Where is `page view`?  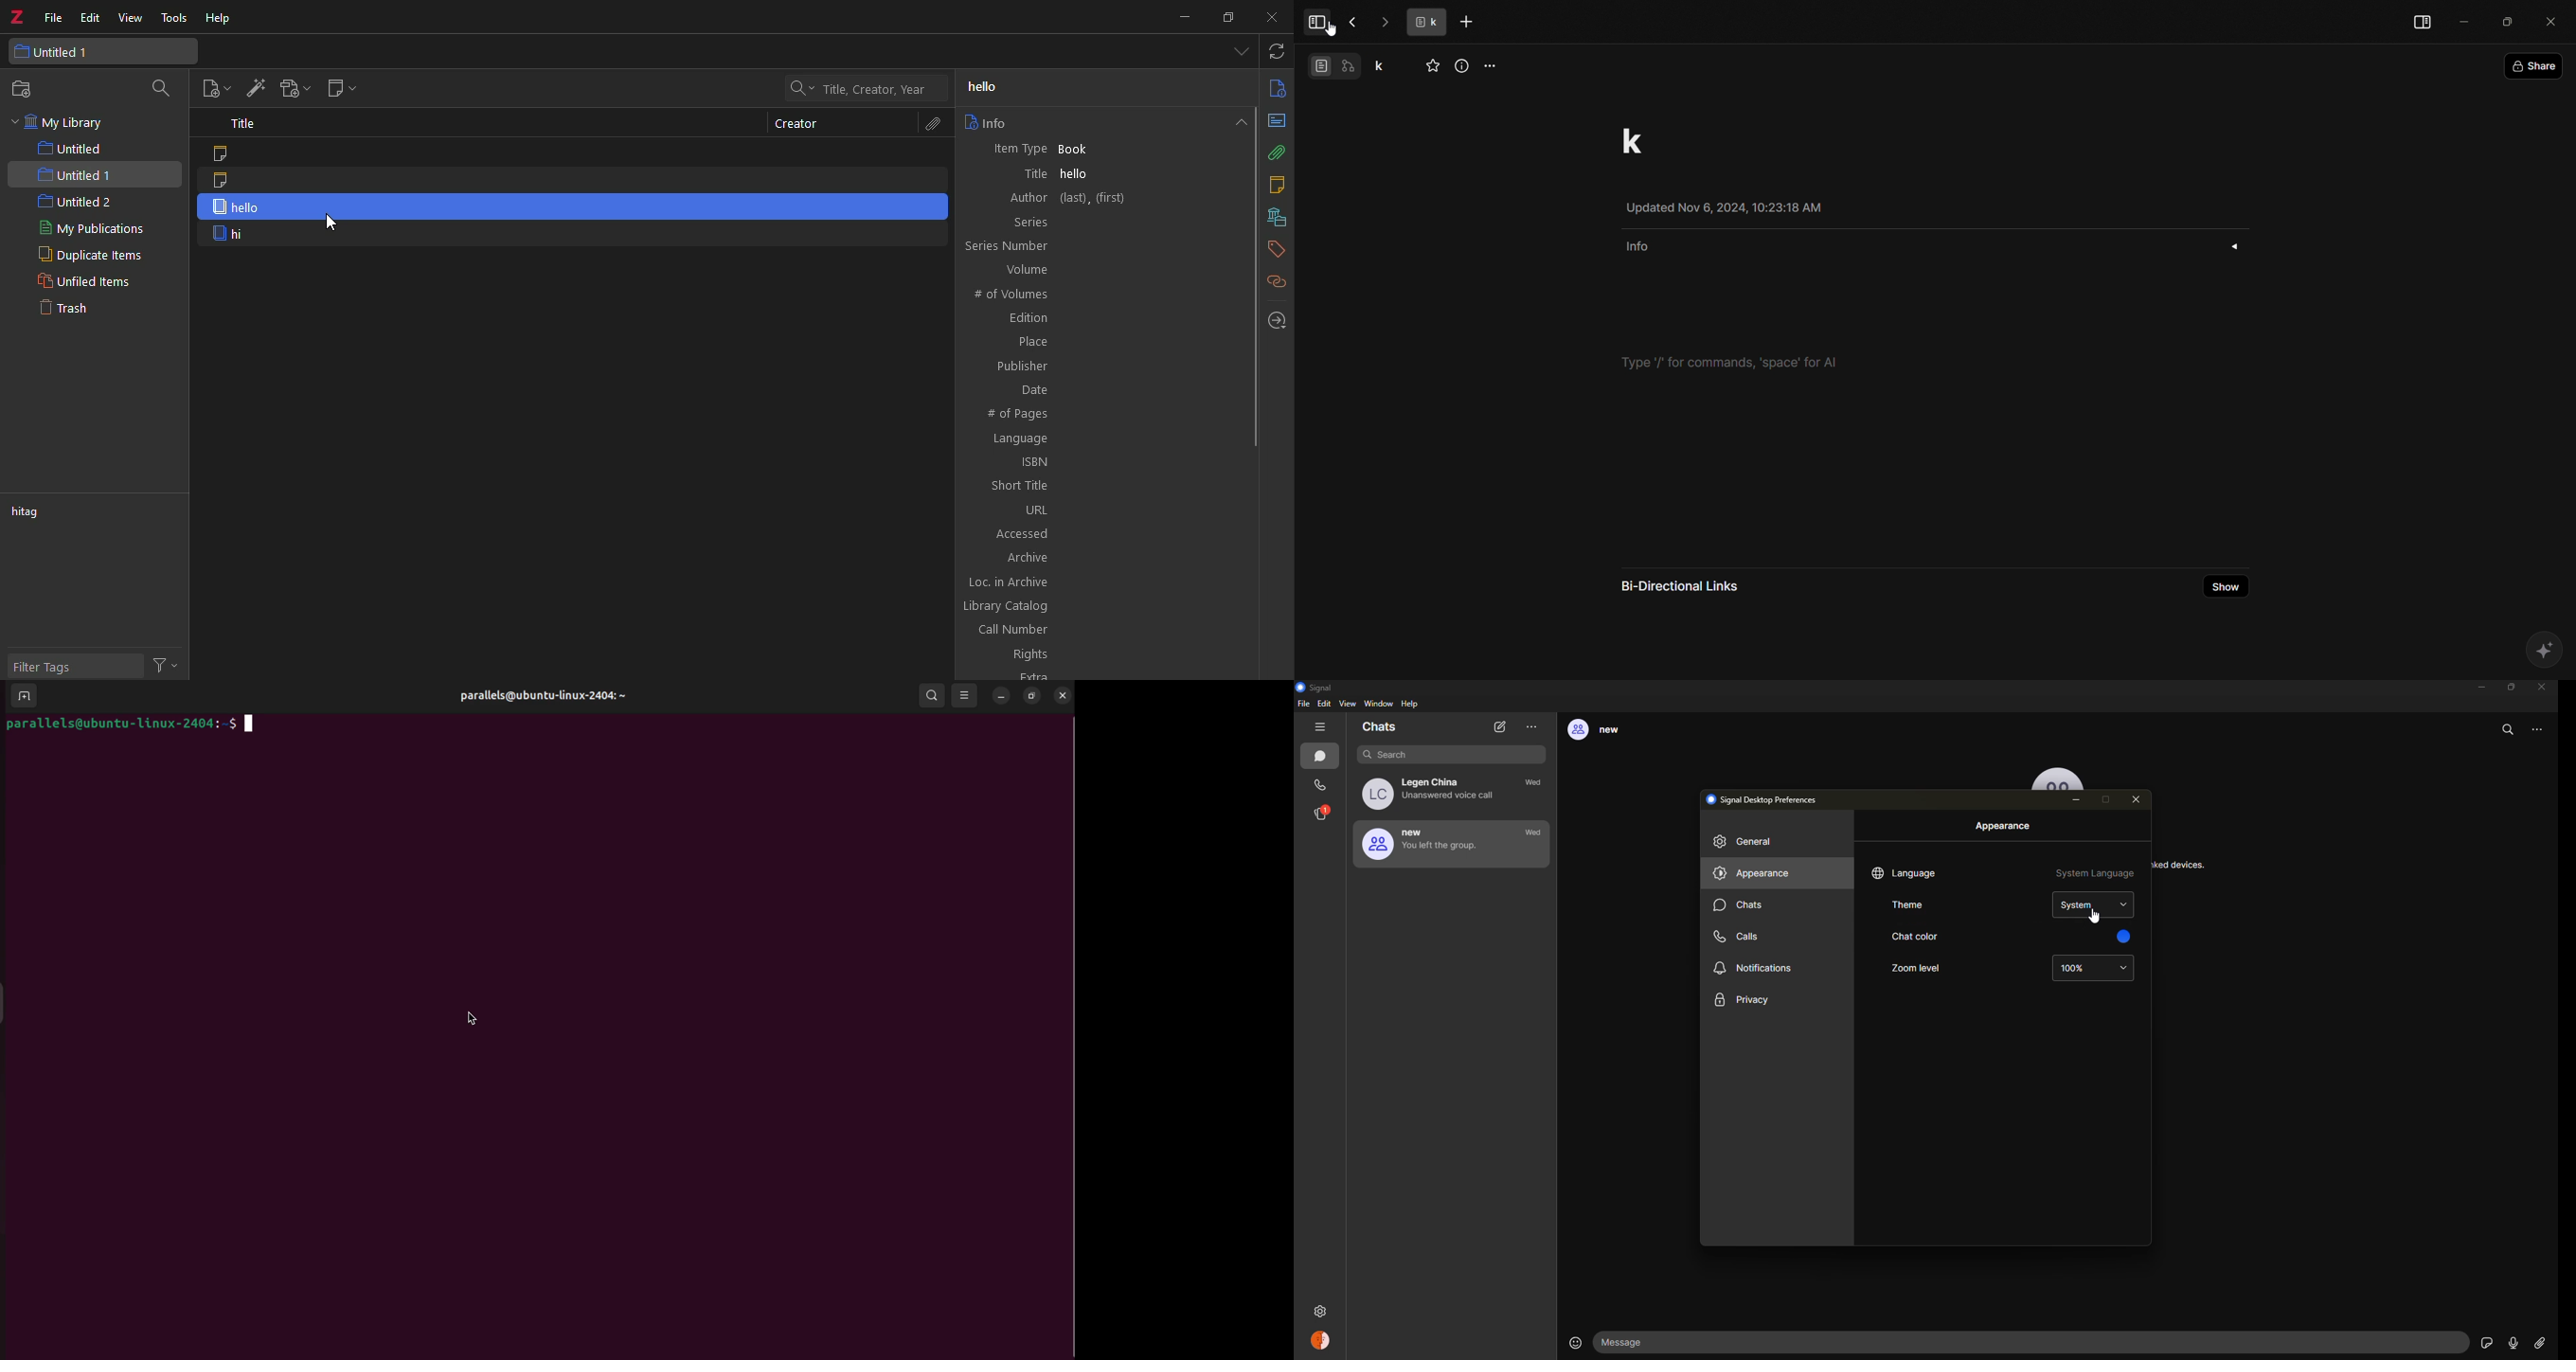
page view is located at coordinates (1319, 65).